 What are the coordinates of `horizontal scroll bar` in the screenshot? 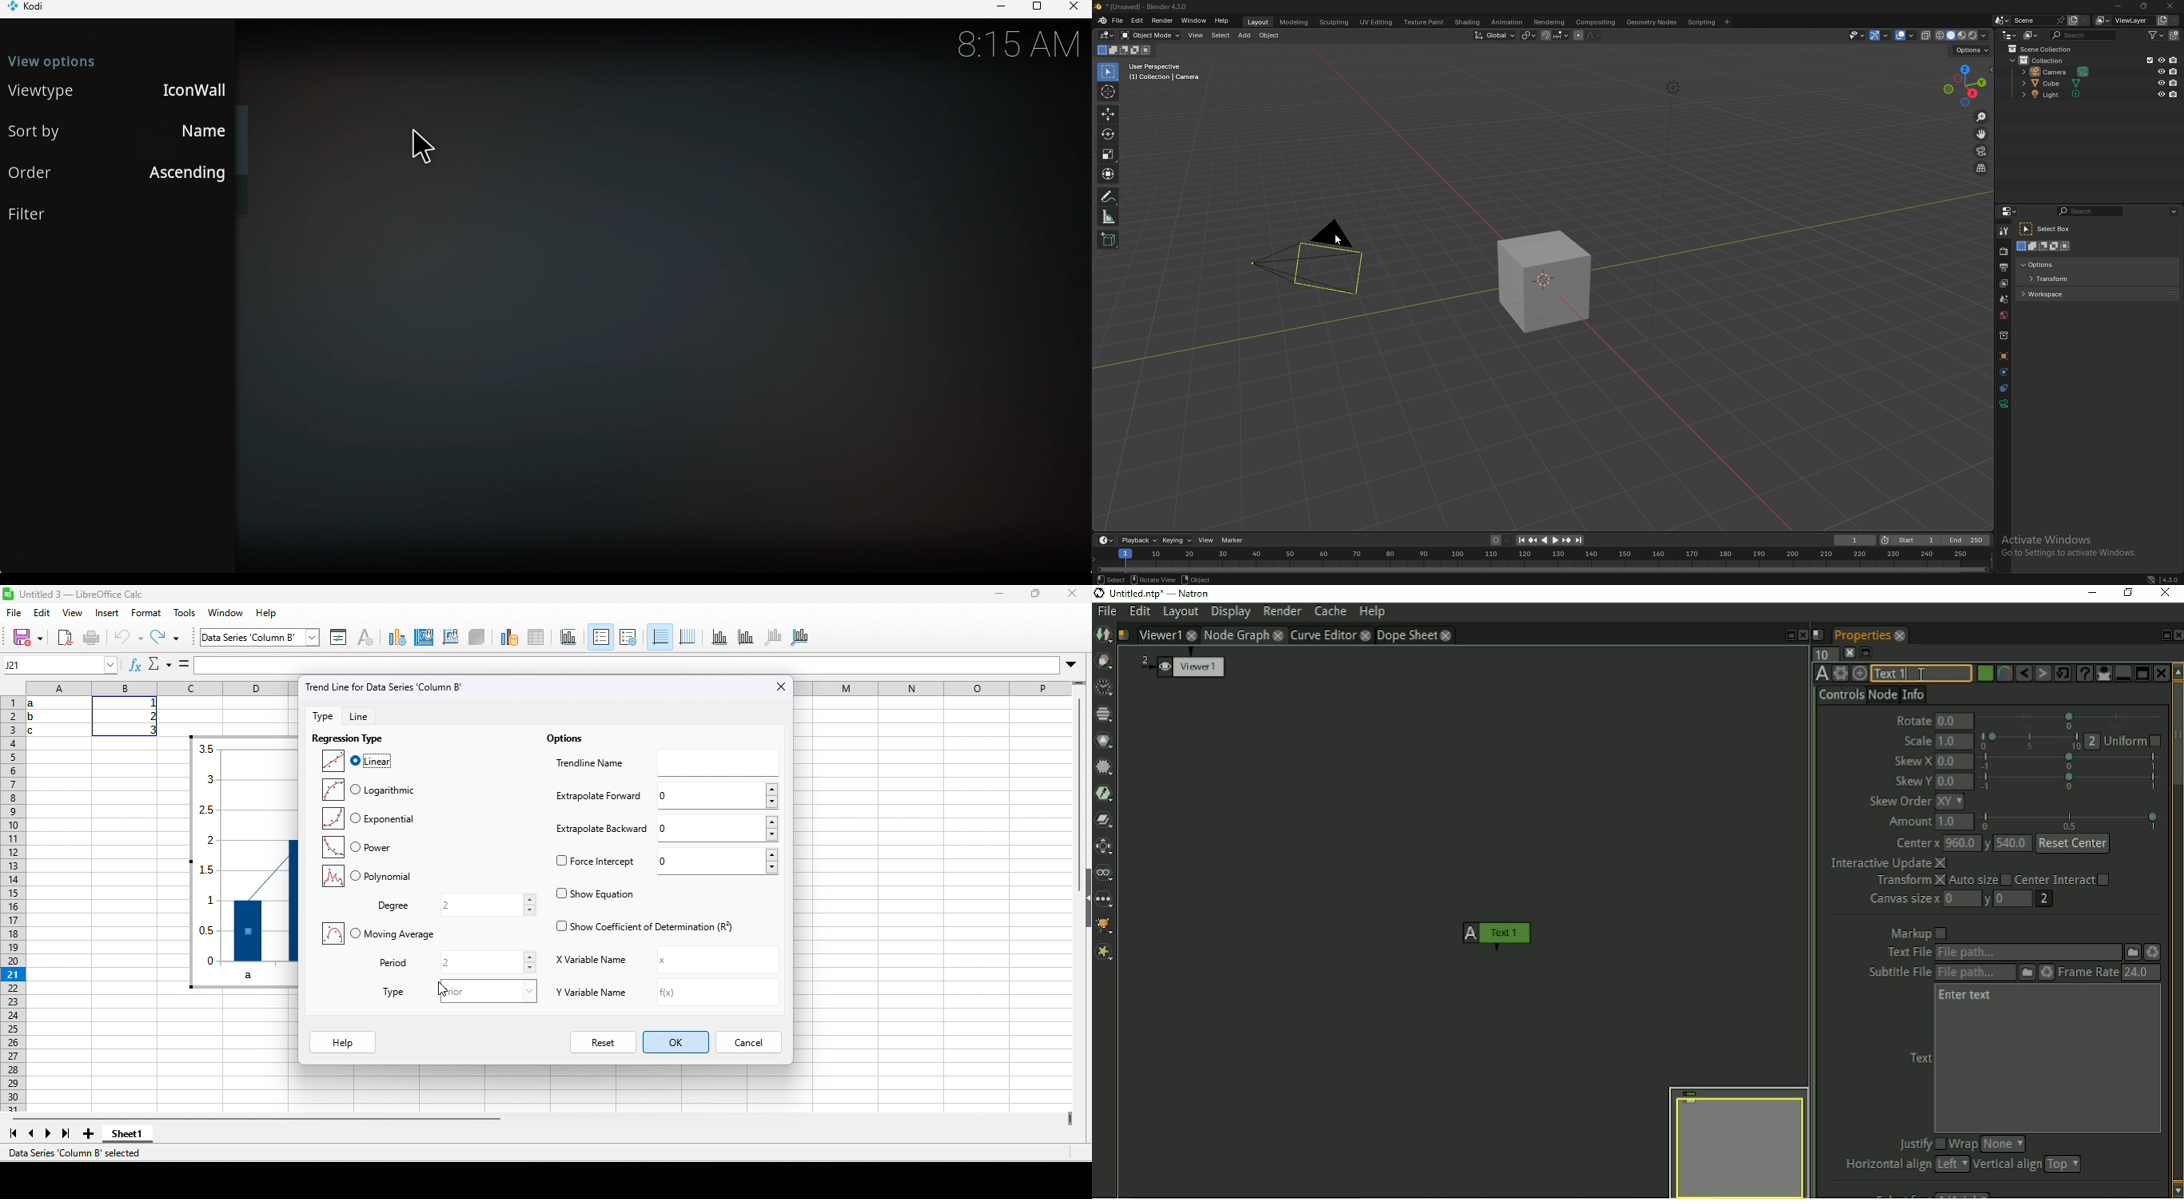 It's located at (263, 1118).